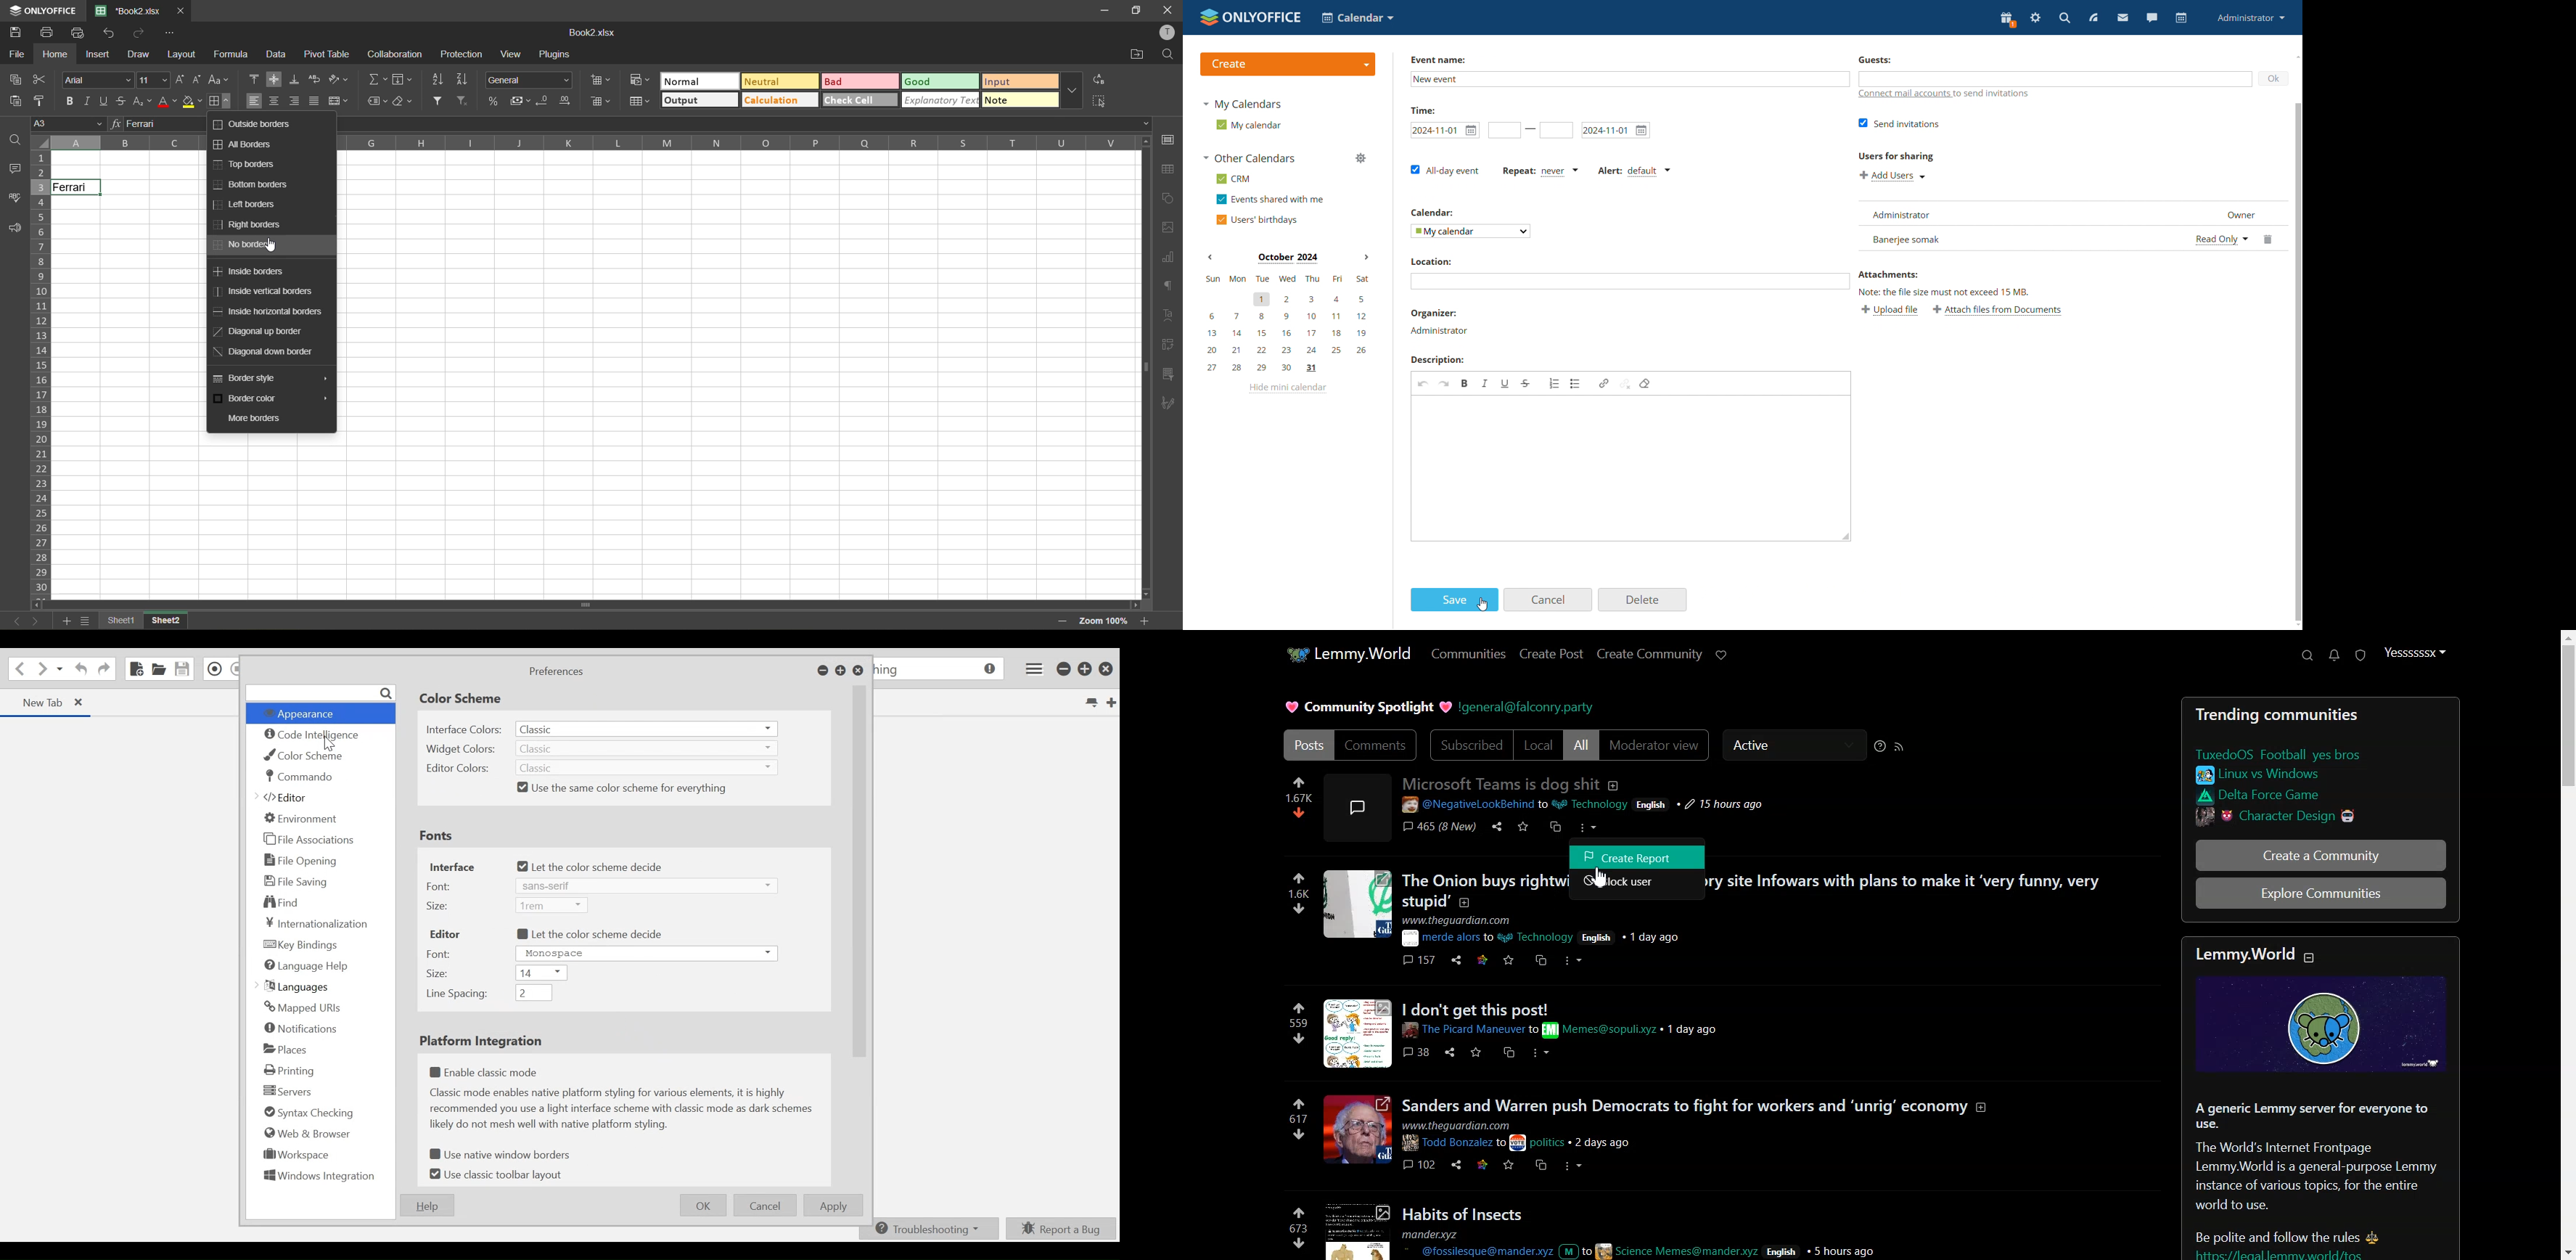 Image resolution: width=2576 pixels, height=1260 pixels. What do you see at coordinates (1147, 123) in the screenshot?
I see `Dropdown` at bounding box center [1147, 123].